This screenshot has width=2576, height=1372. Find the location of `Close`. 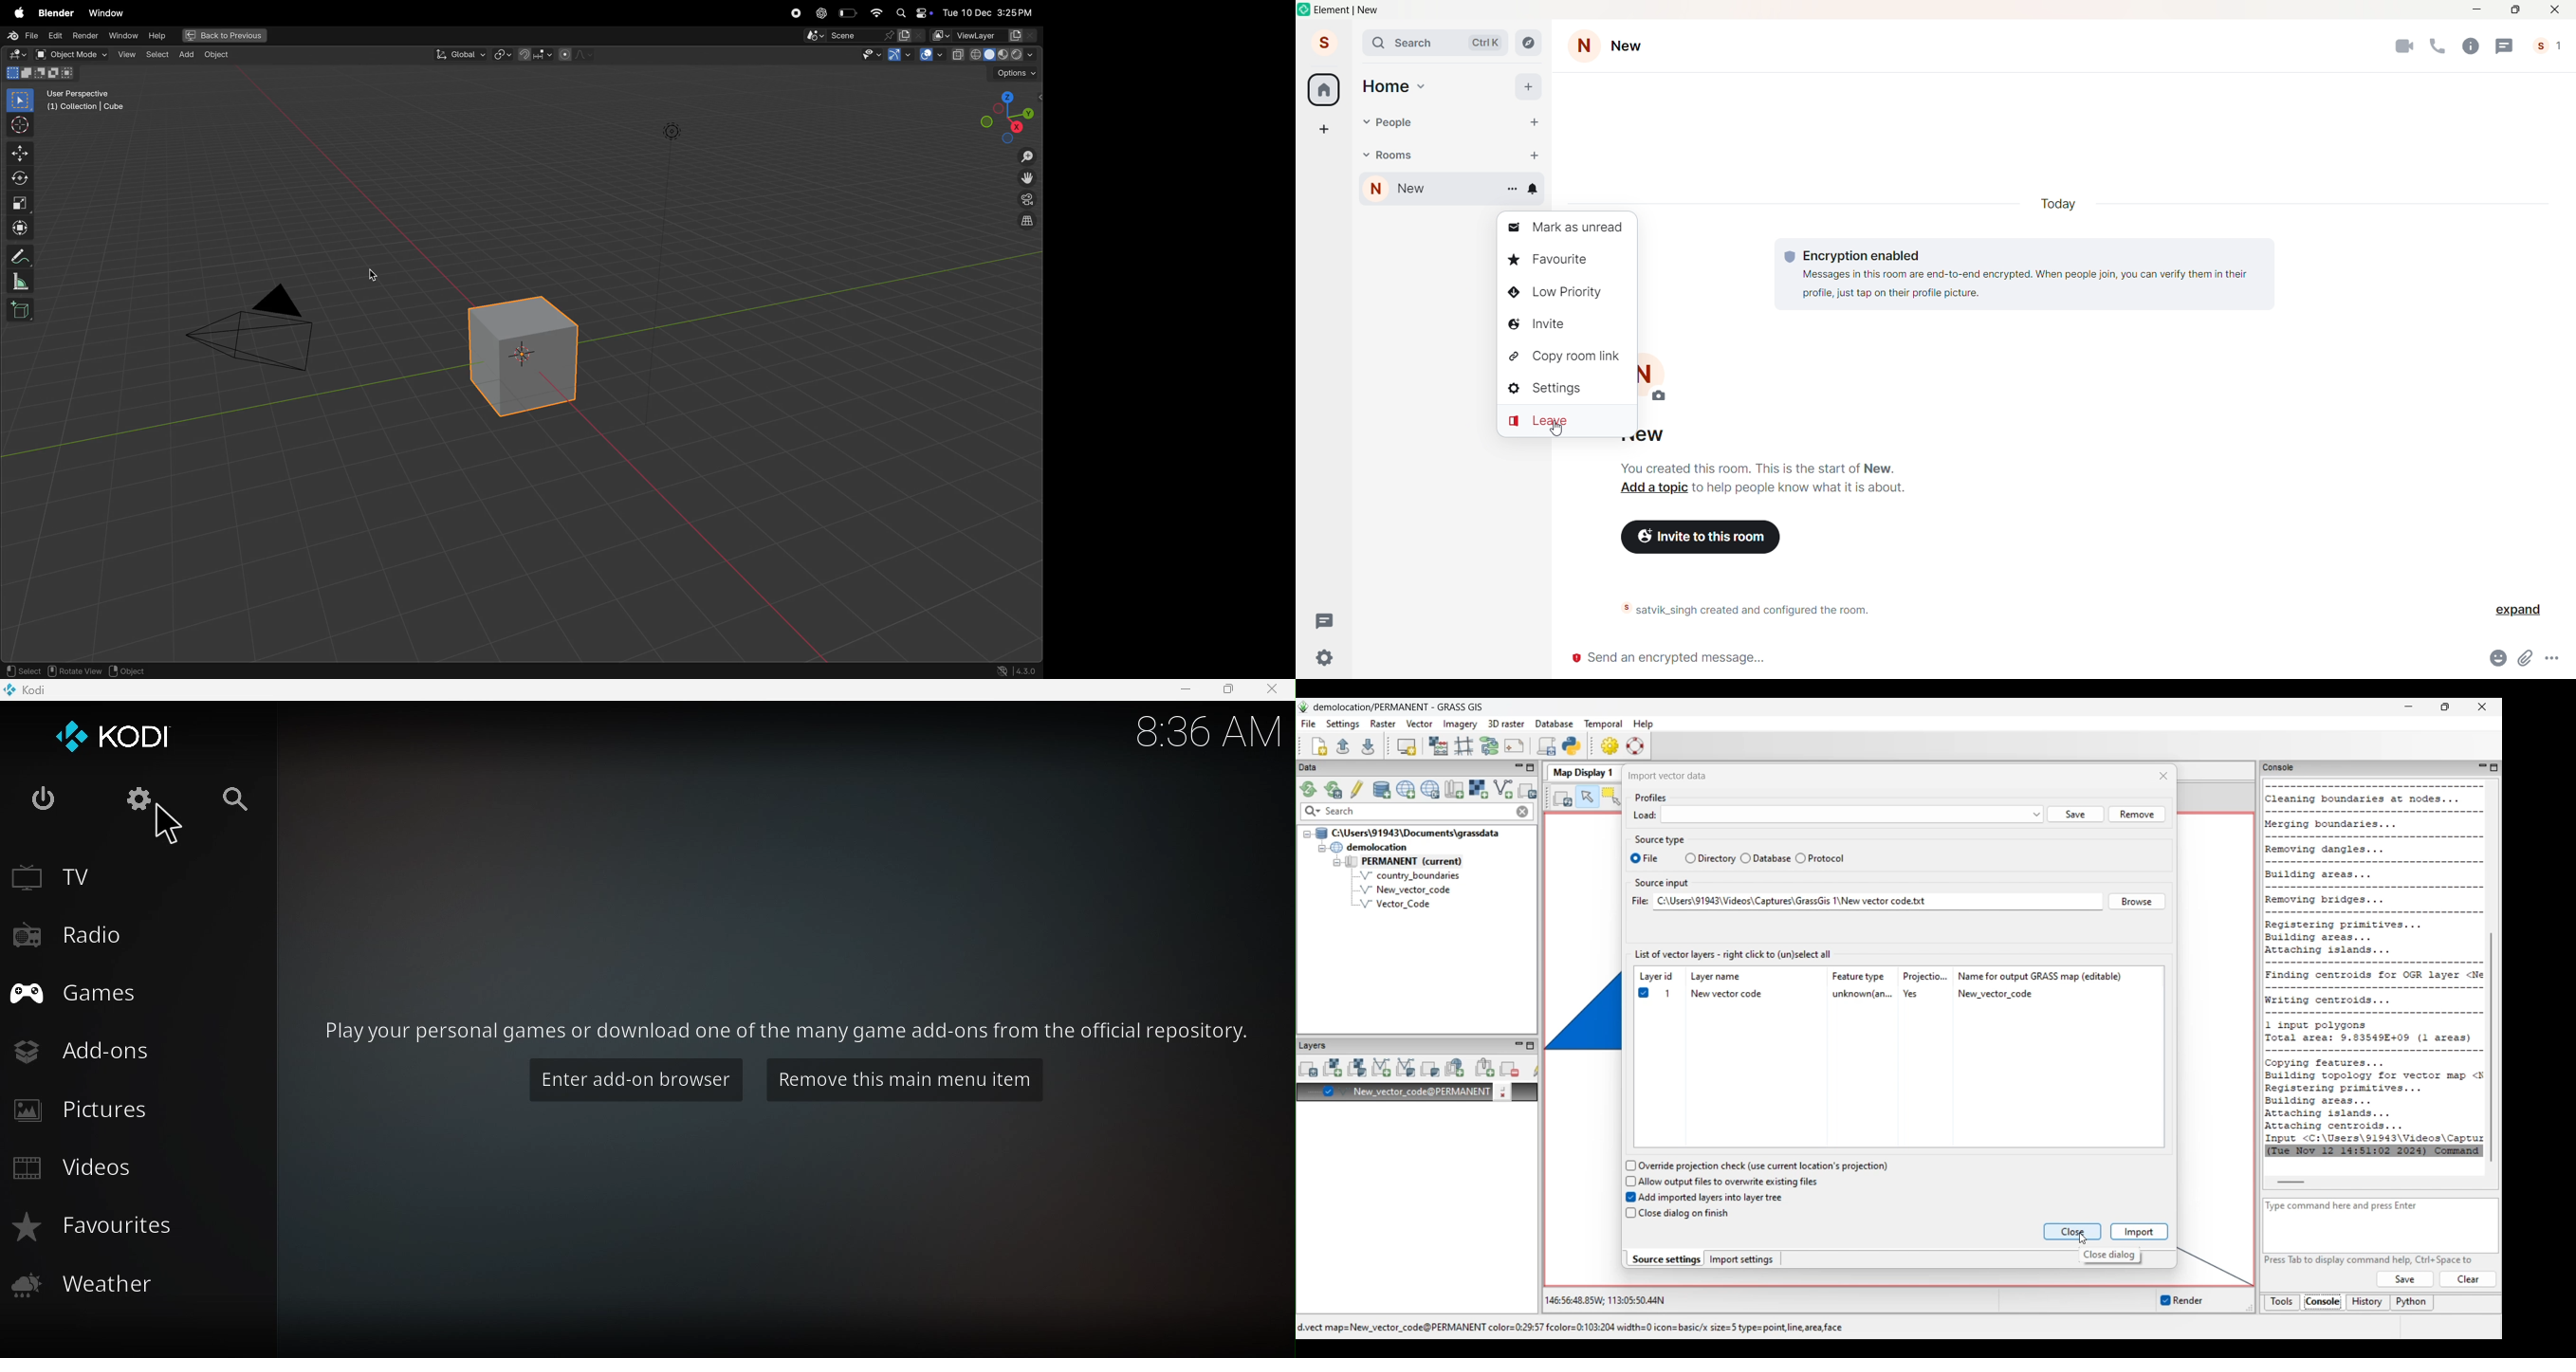

Close is located at coordinates (2554, 10).